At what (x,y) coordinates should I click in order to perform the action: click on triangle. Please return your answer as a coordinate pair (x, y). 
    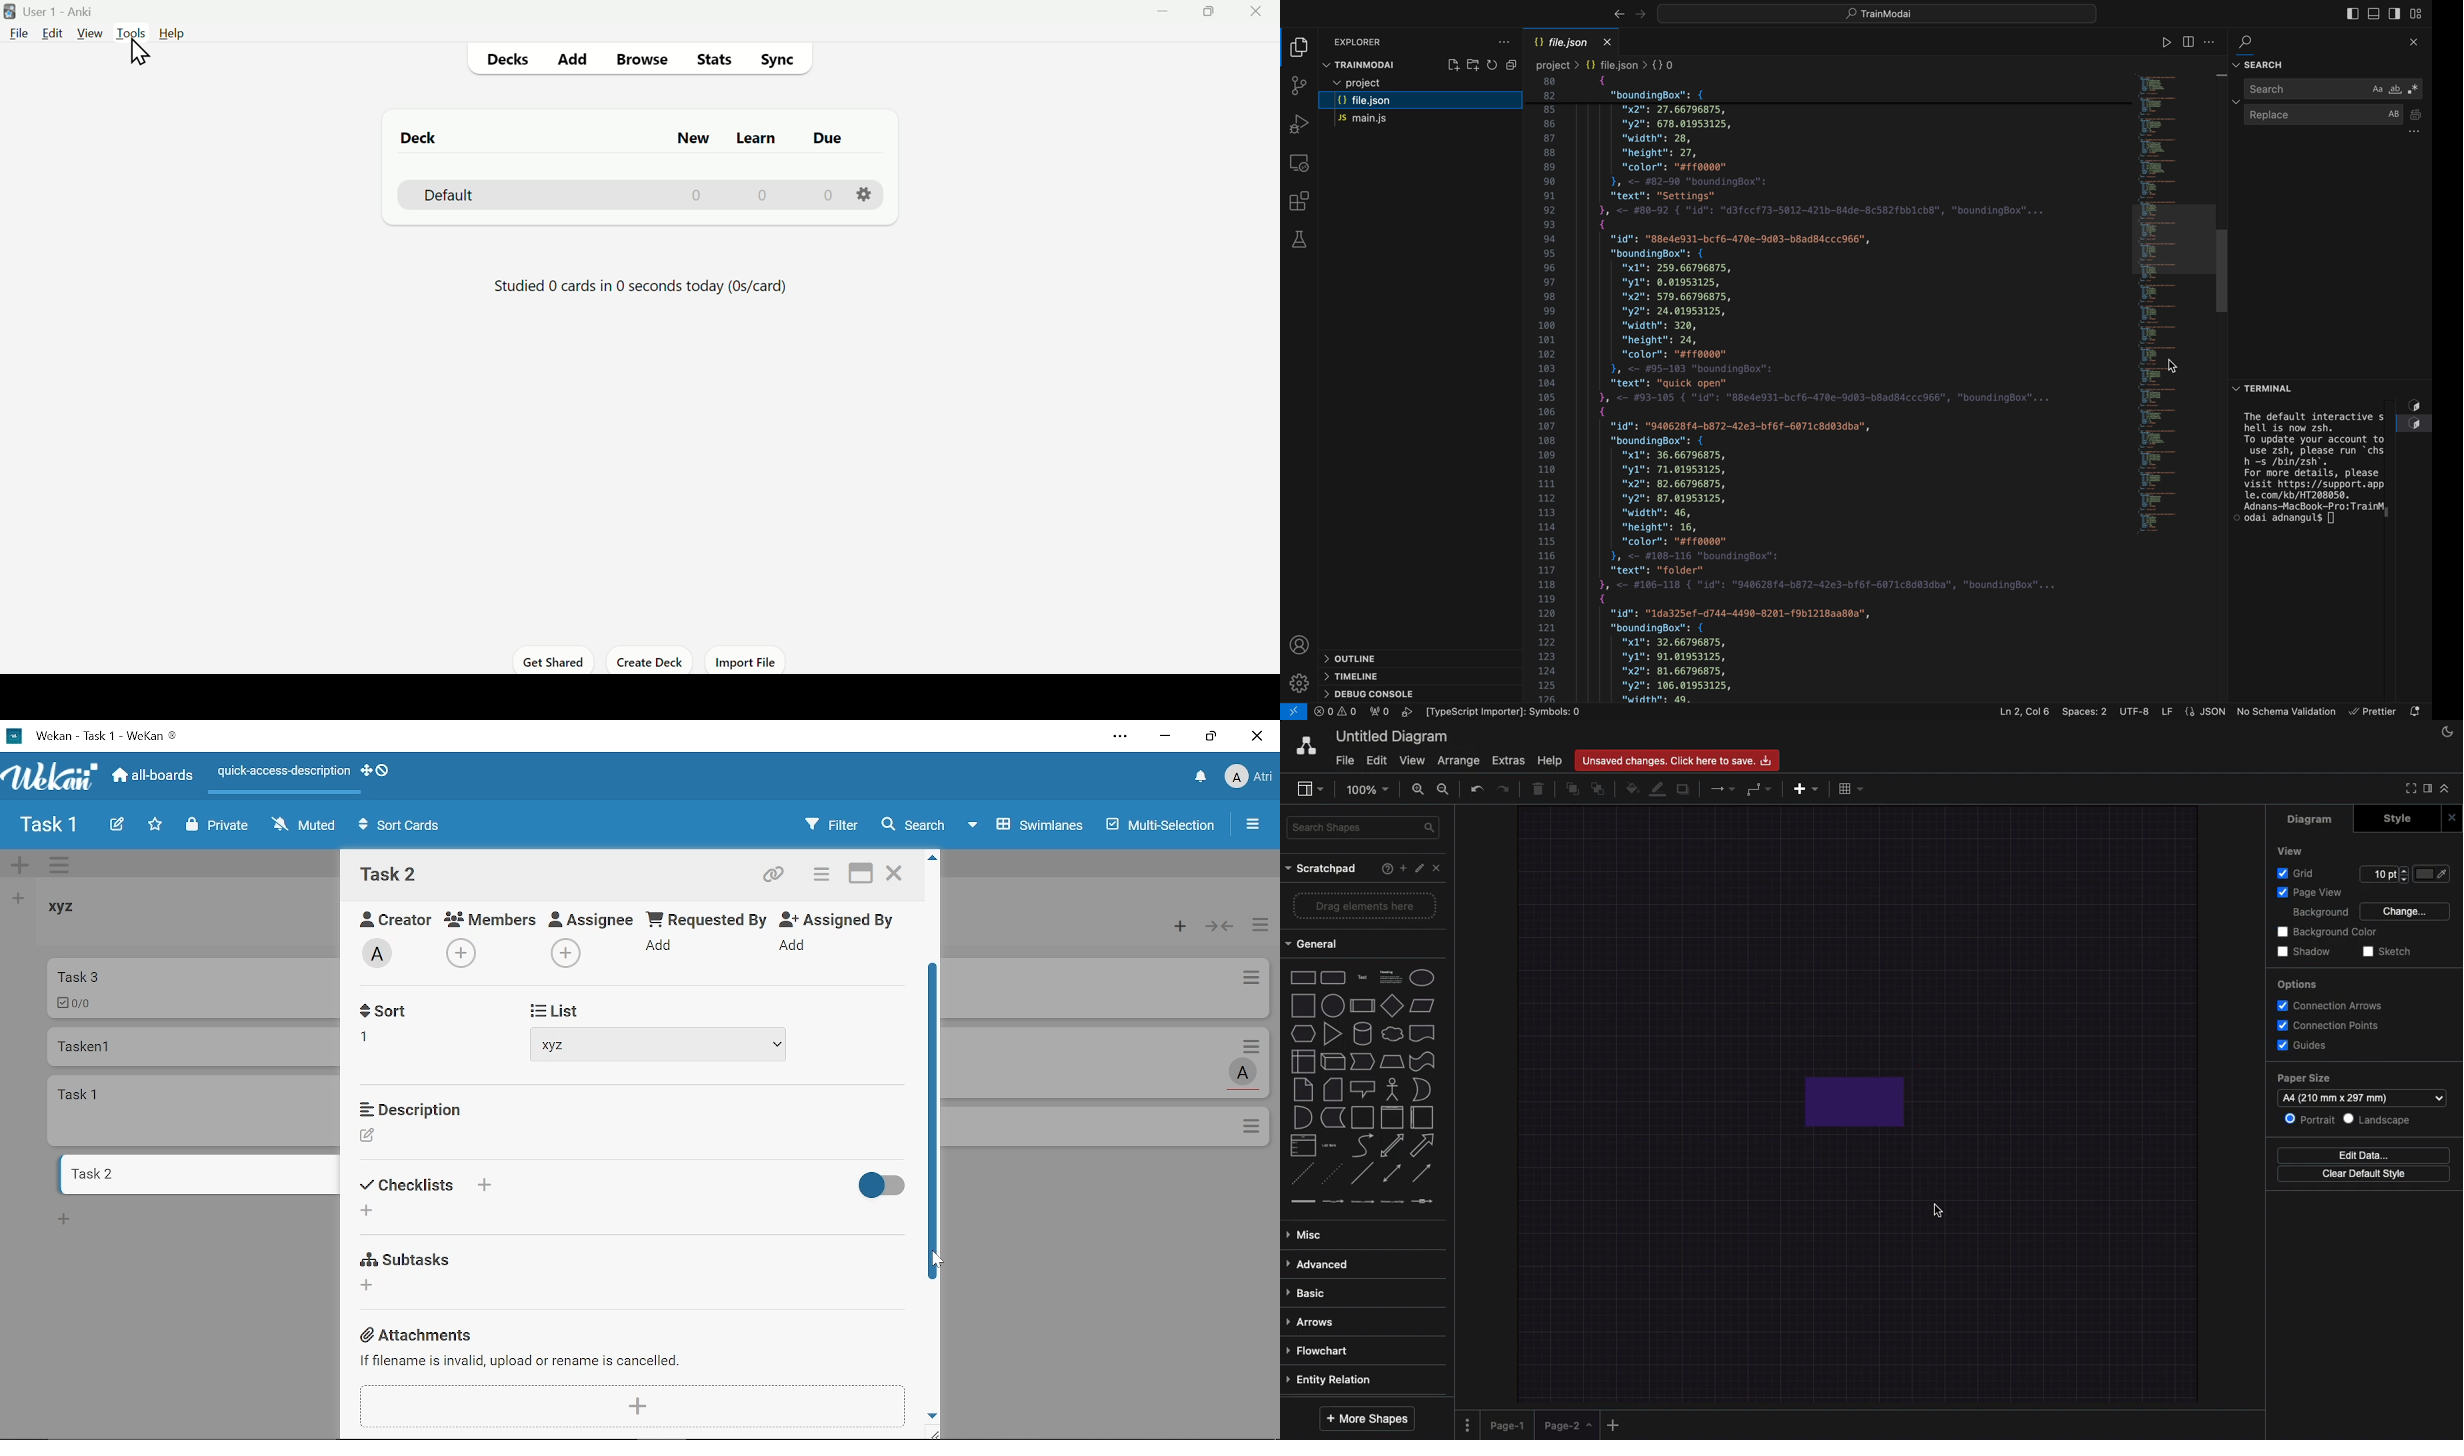
    Looking at the image, I should click on (1332, 1034).